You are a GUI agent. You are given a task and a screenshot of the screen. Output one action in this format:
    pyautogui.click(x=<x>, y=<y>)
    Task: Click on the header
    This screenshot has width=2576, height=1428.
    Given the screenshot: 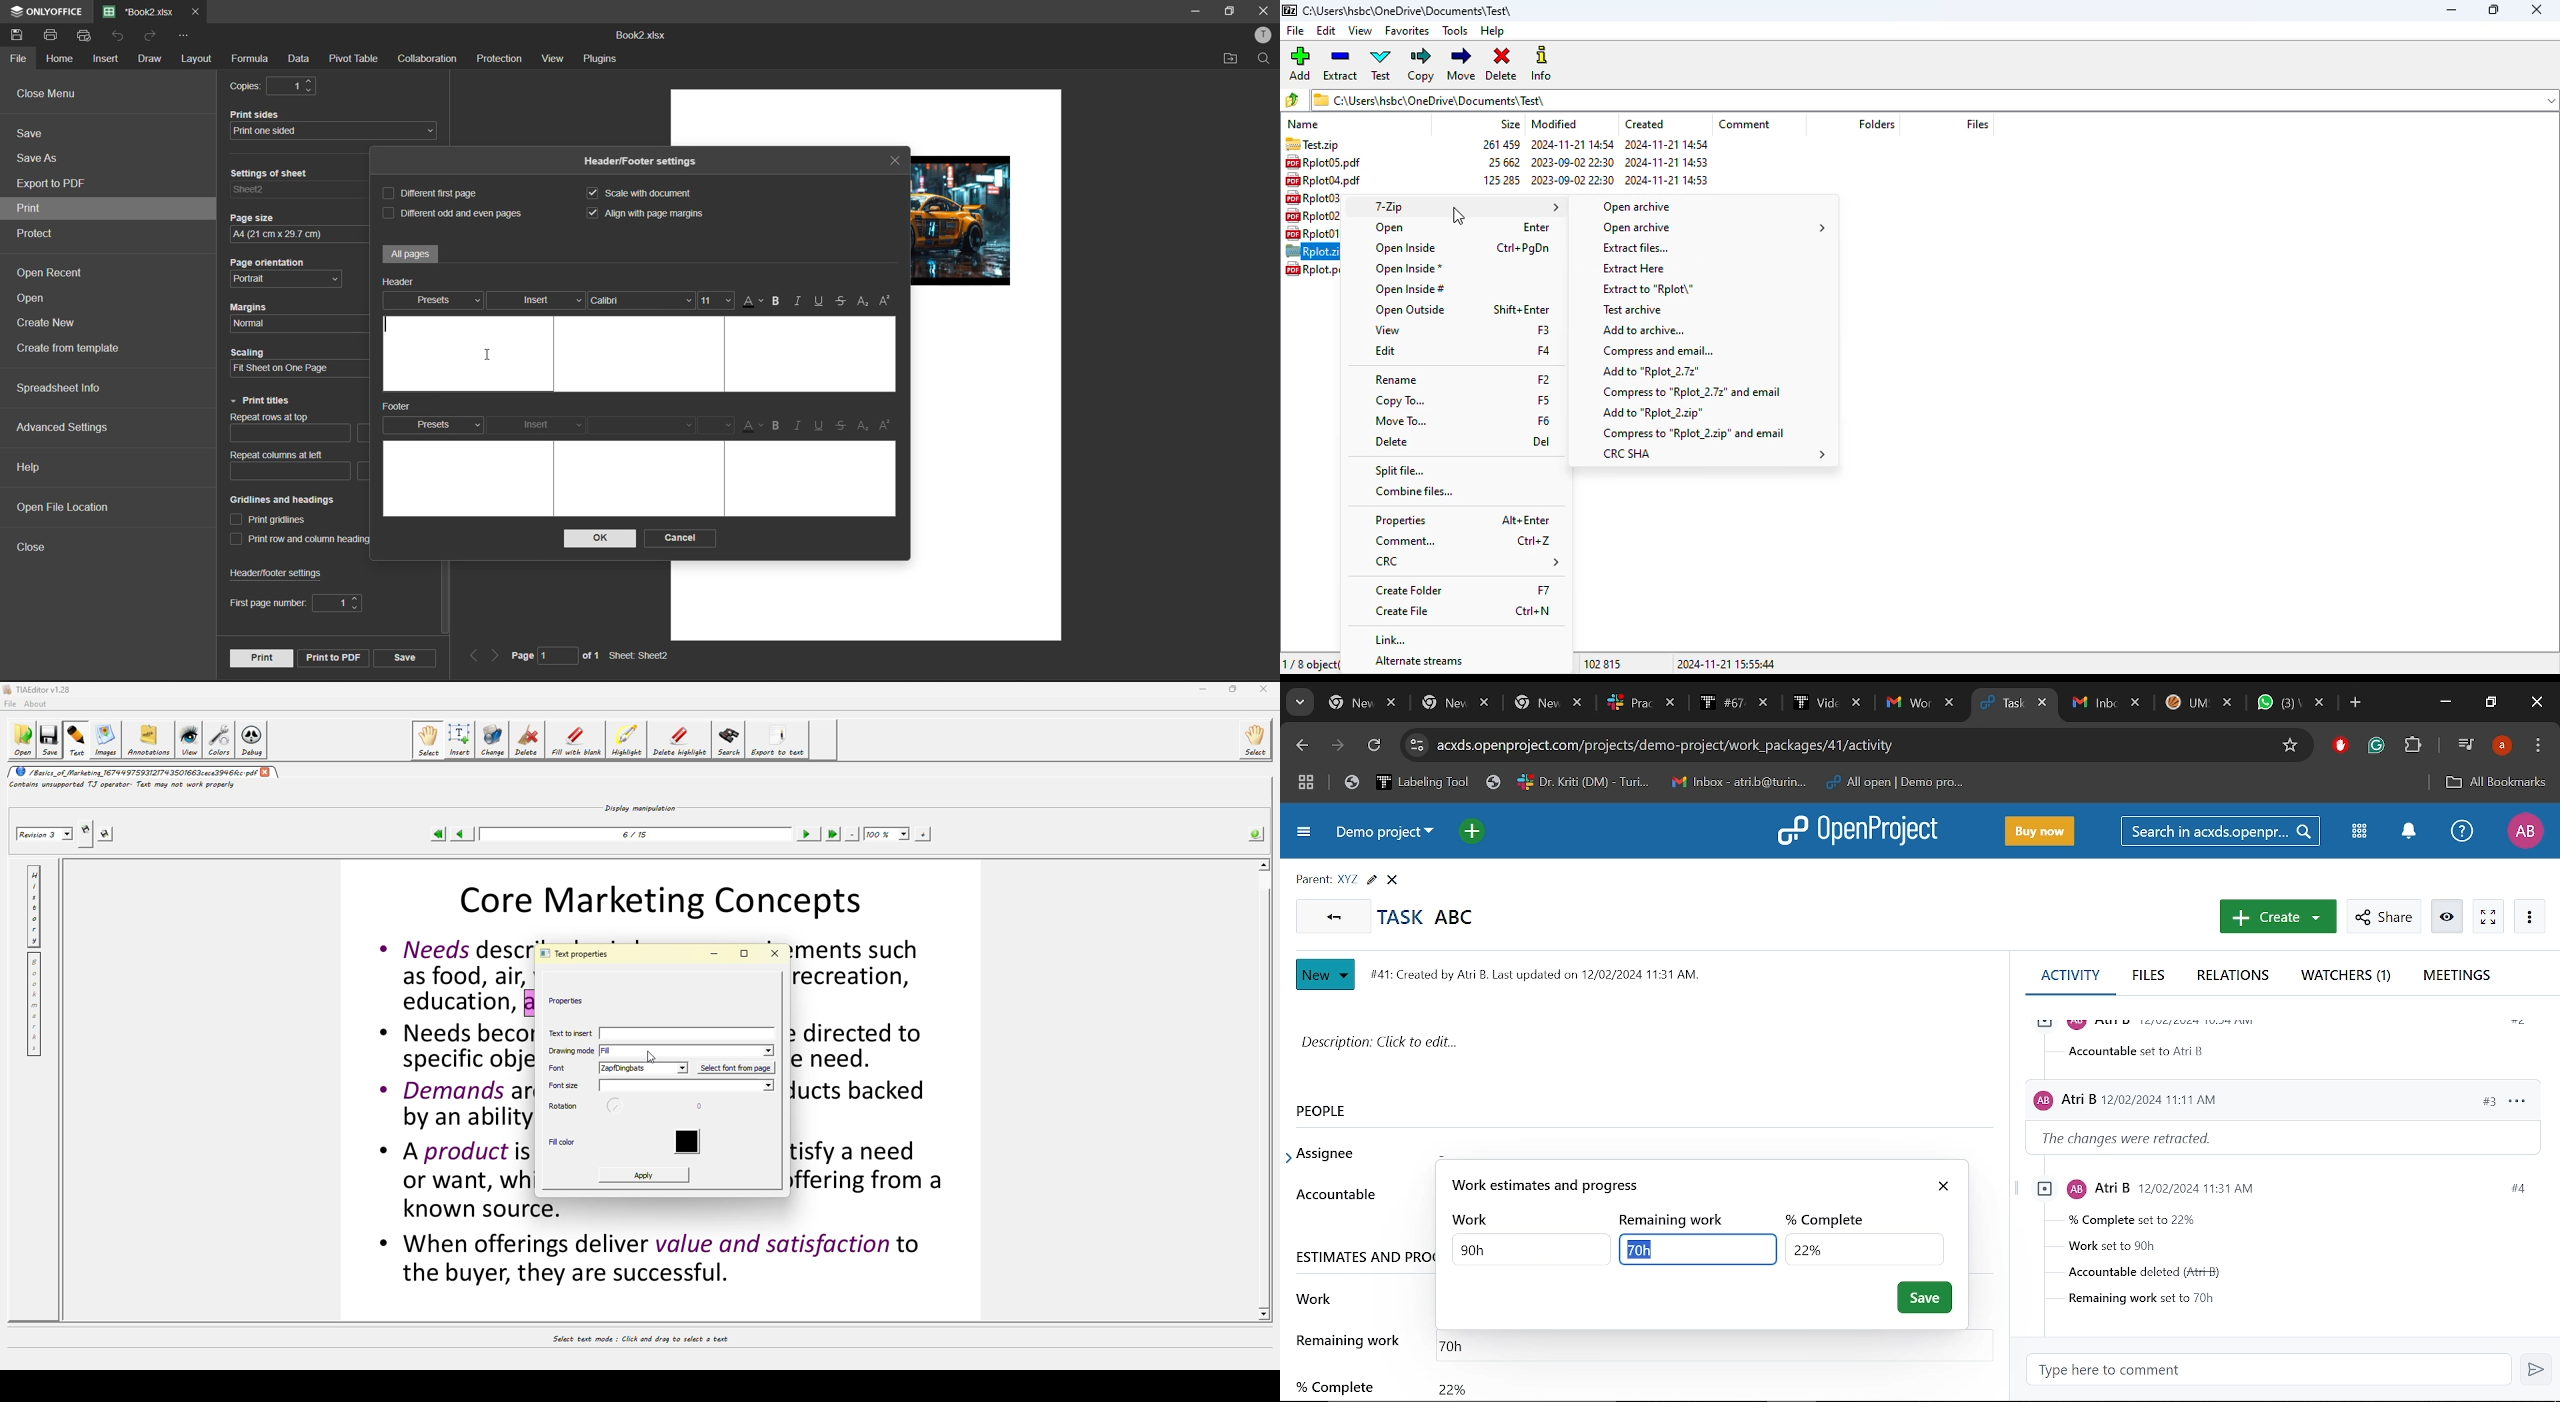 What is the action you would take?
    pyautogui.click(x=401, y=281)
    